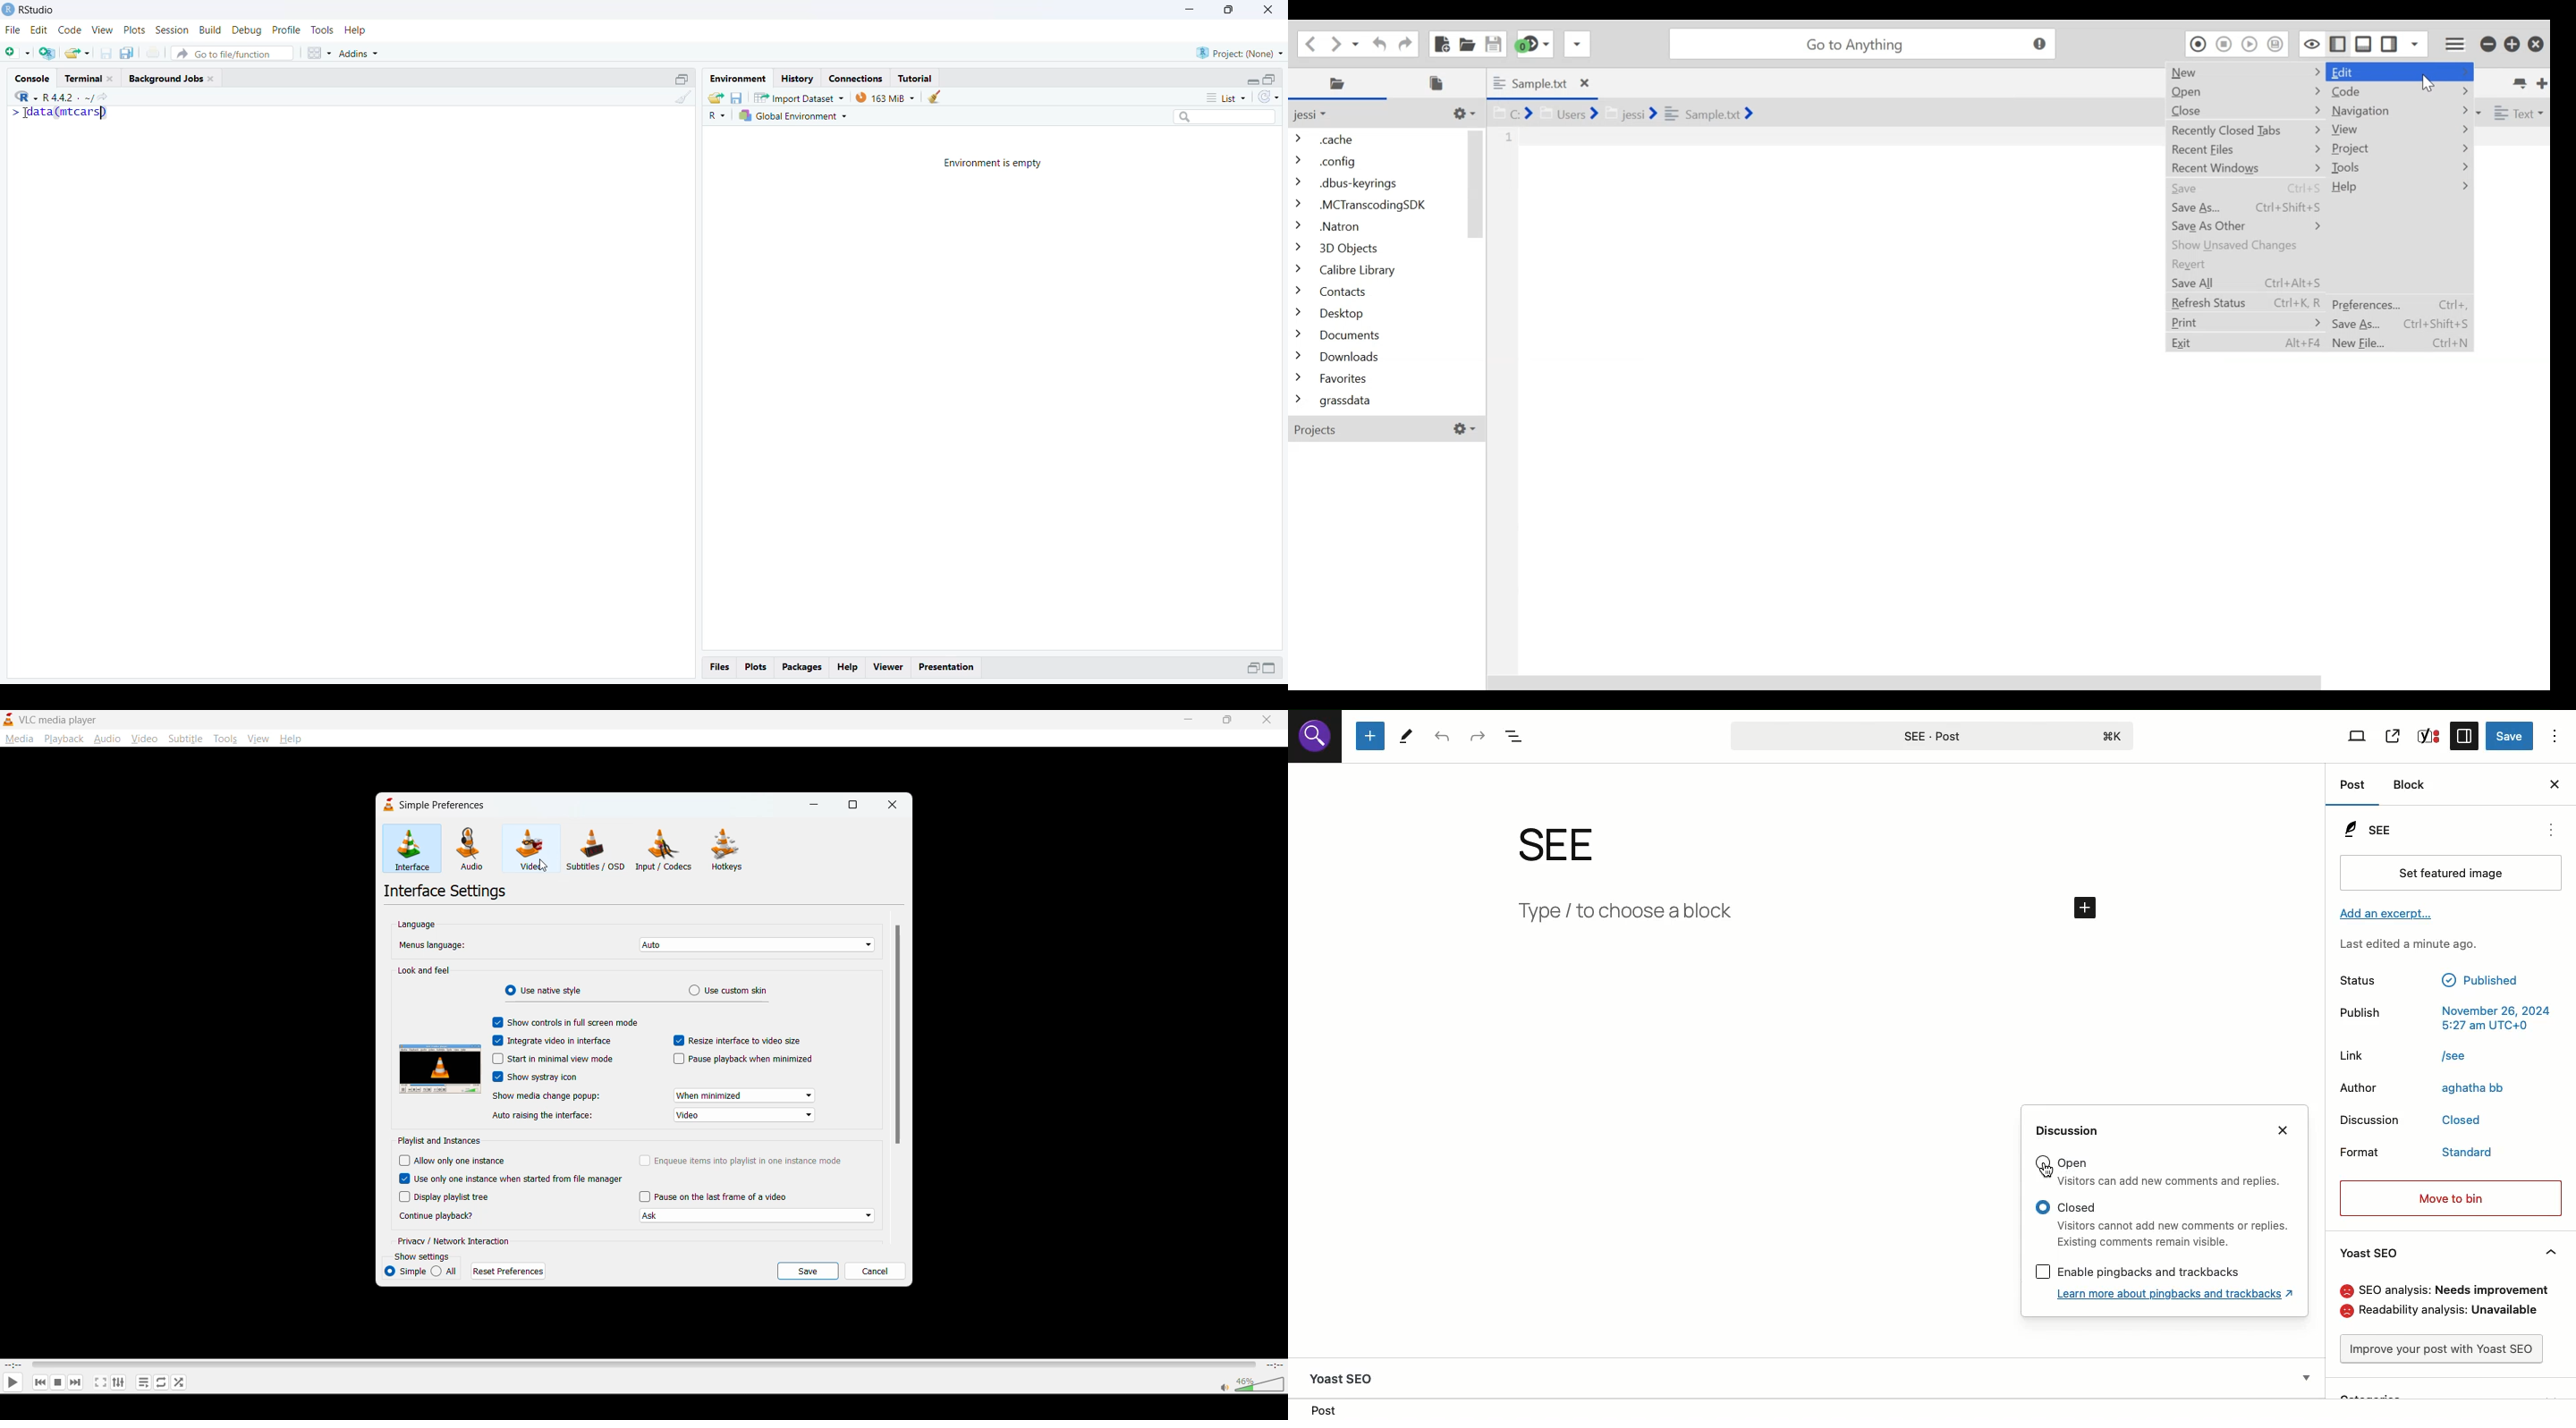  What do you see at coordinates (2245, 225) in the screenshot?
I see `Save As Other` at bounding box center [2245, 225].